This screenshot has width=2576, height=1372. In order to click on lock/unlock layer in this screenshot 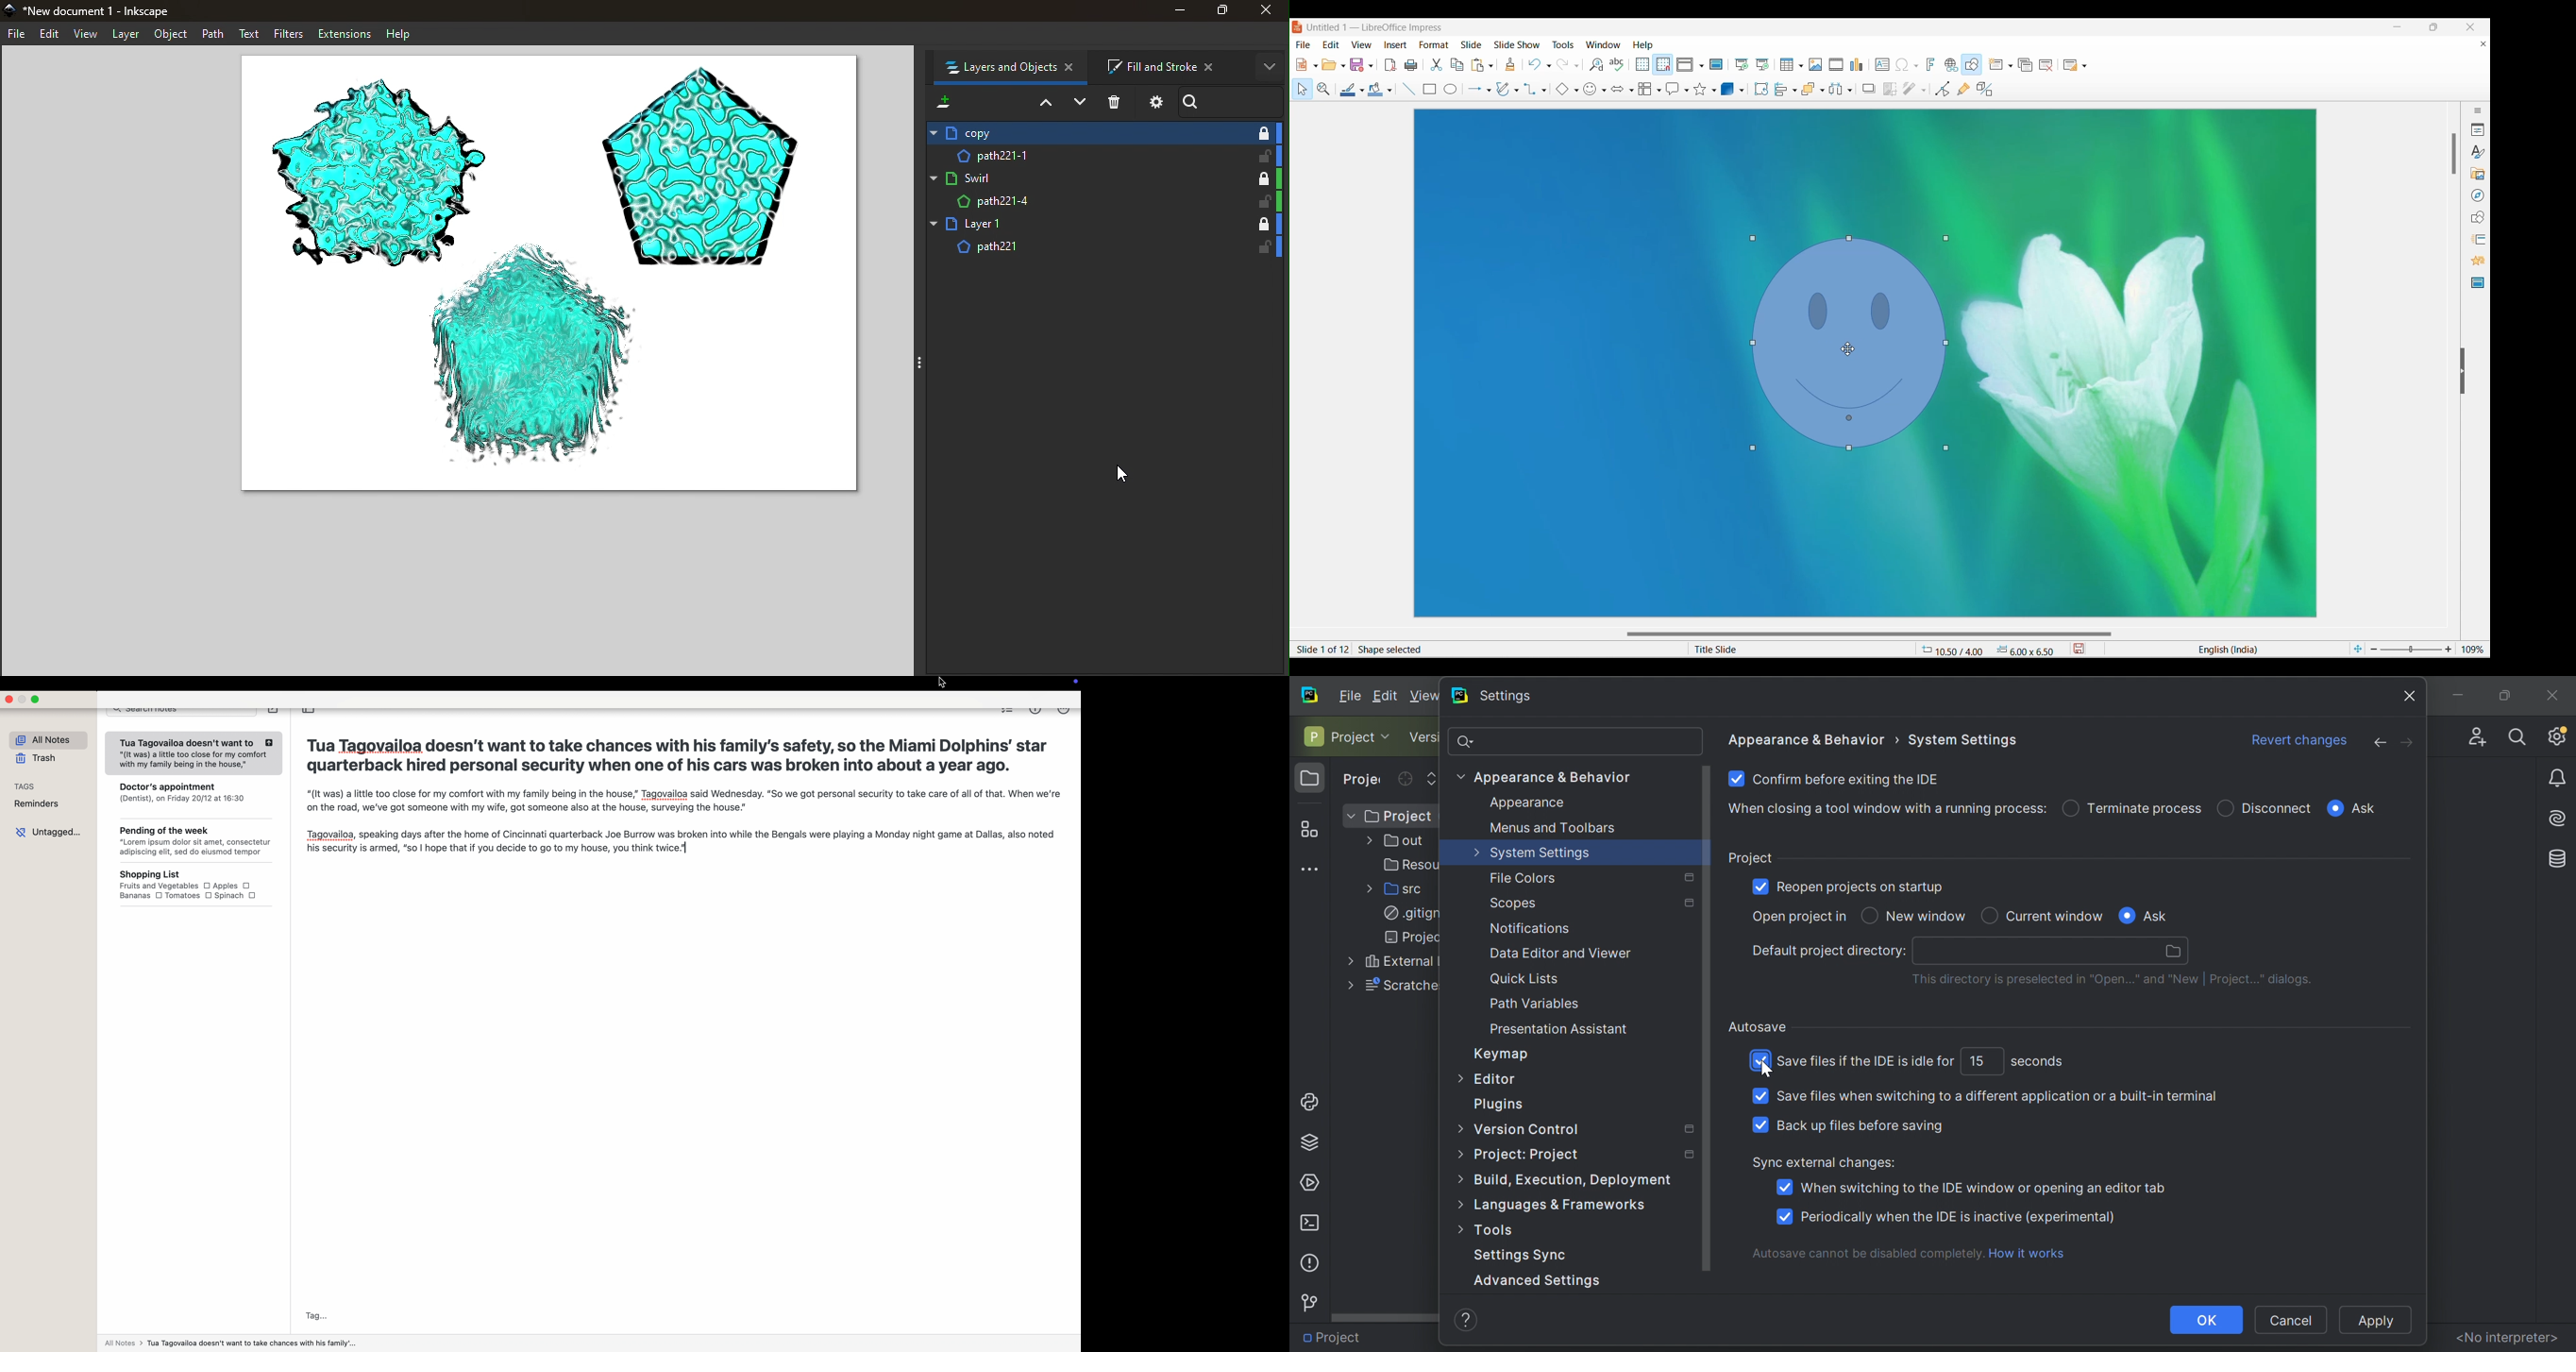, I will do `click(1268, 133)`.